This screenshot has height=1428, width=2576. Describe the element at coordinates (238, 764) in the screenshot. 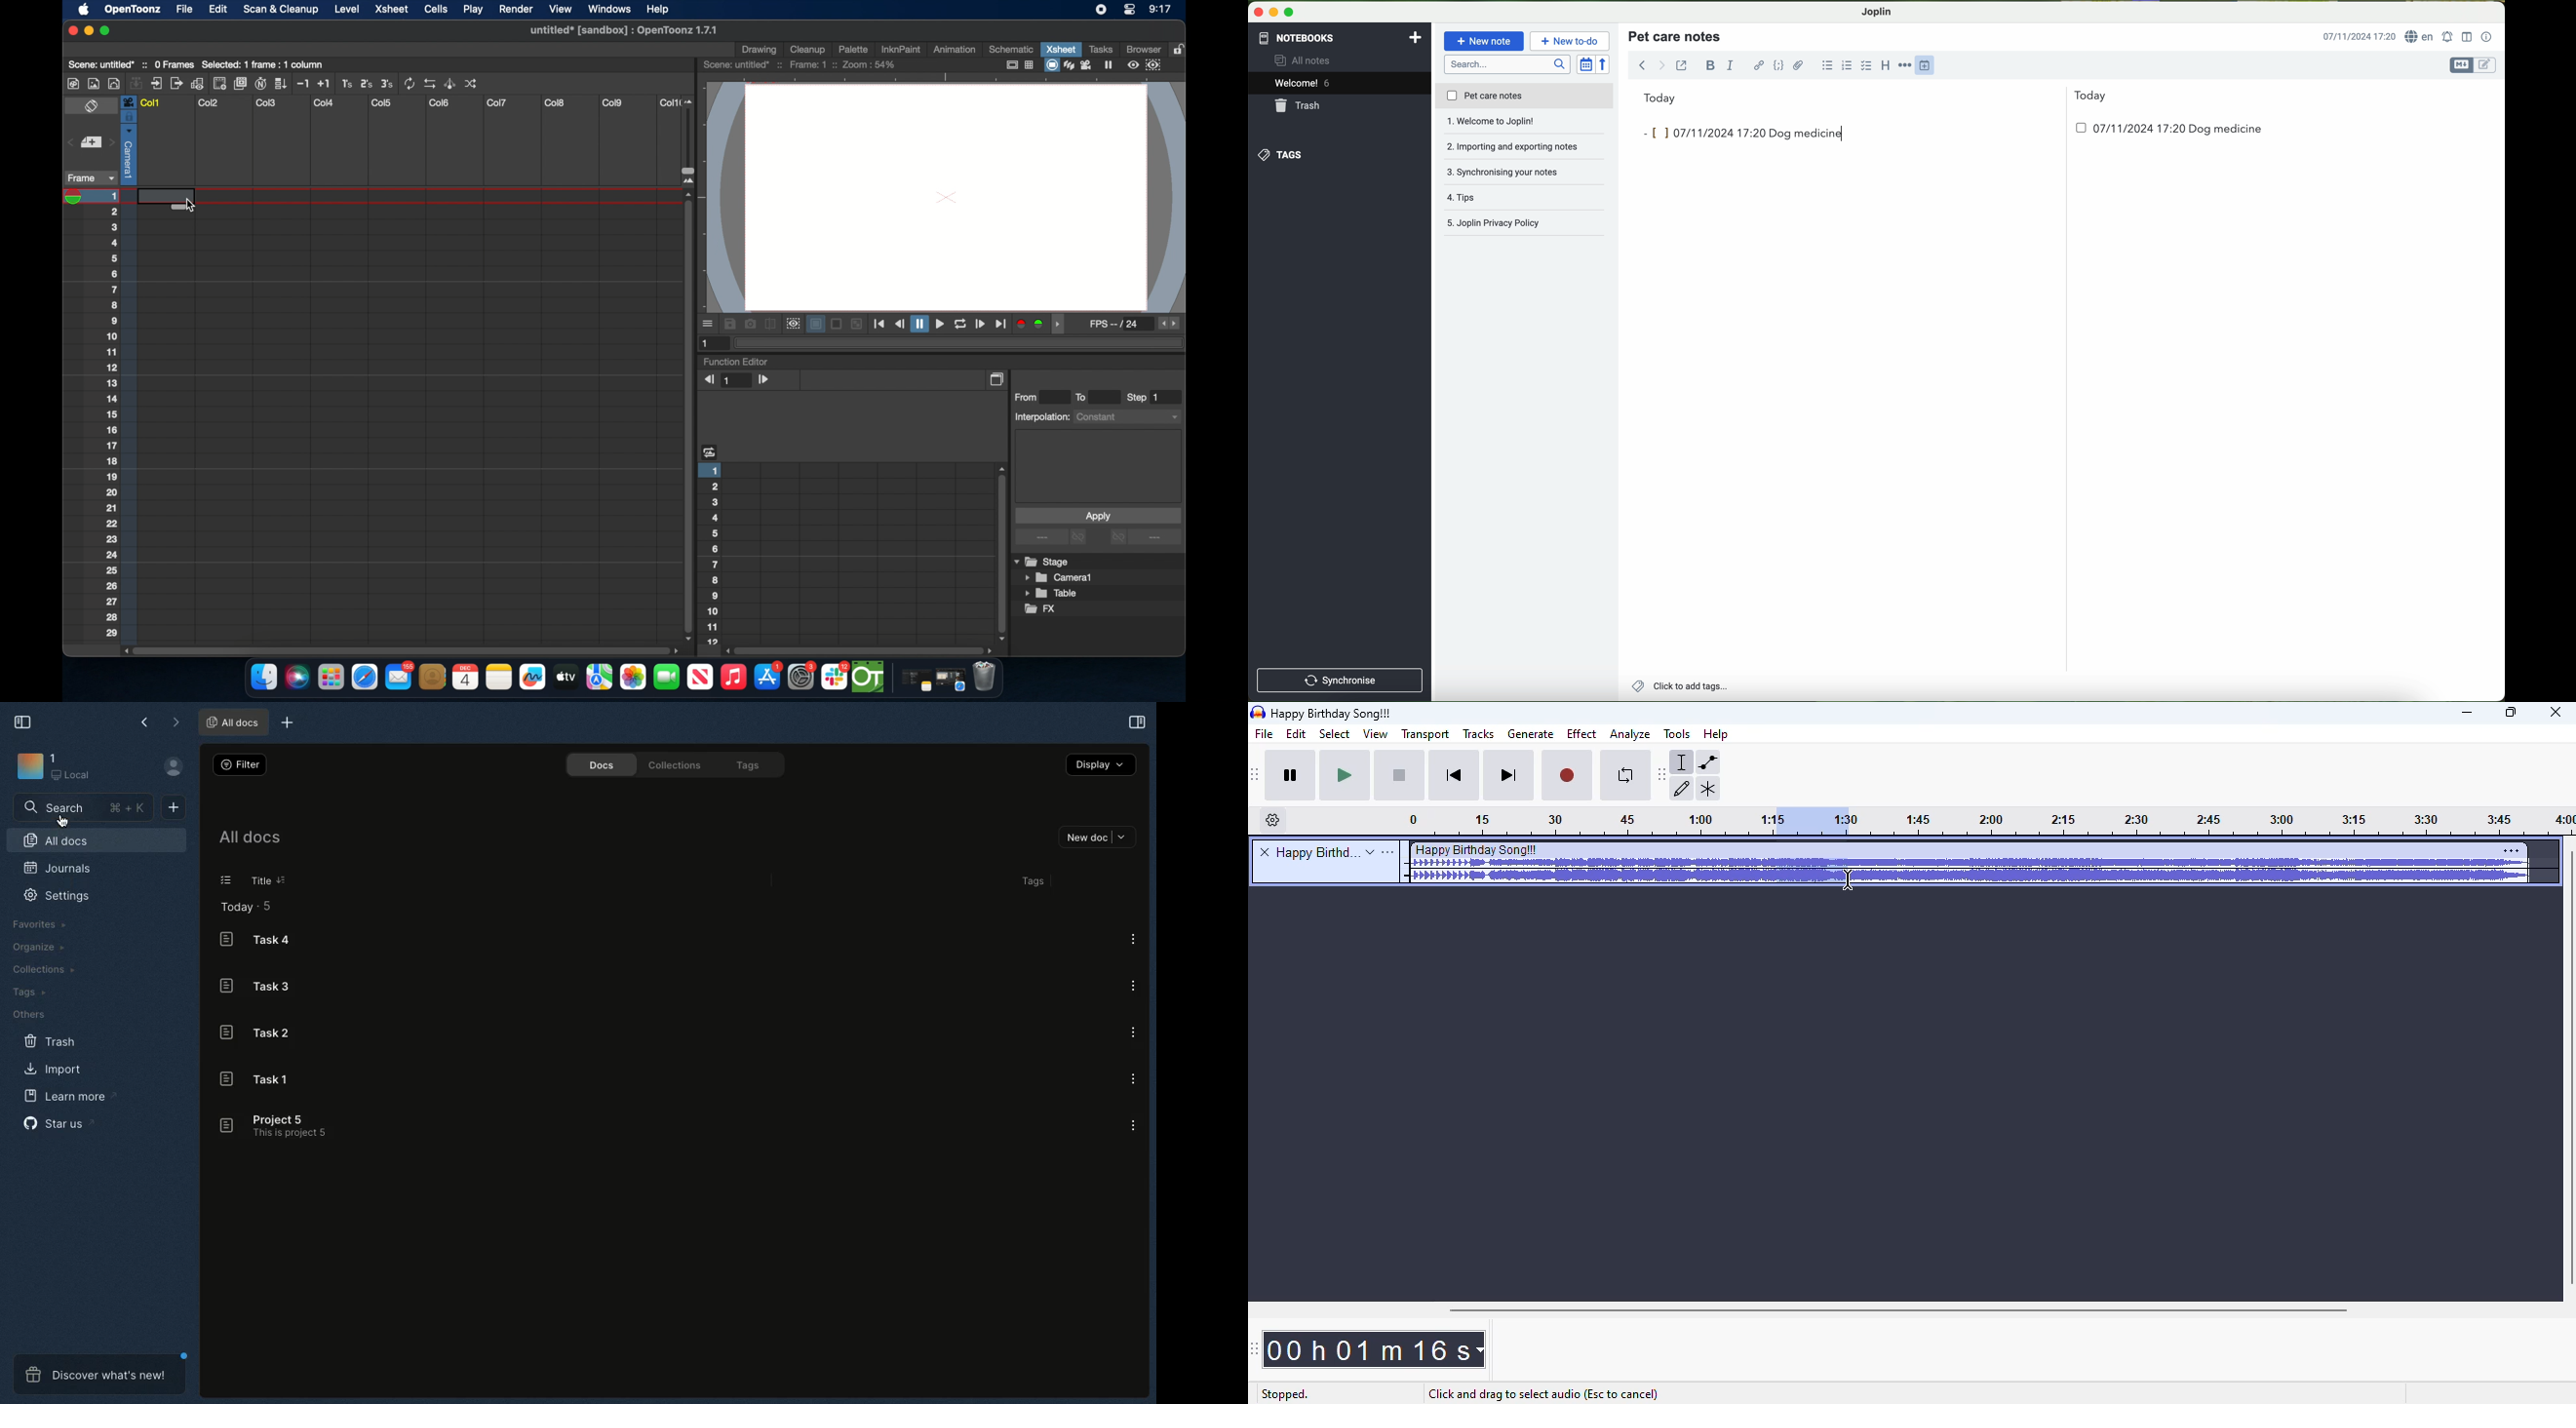

I see `Filter` at that location.